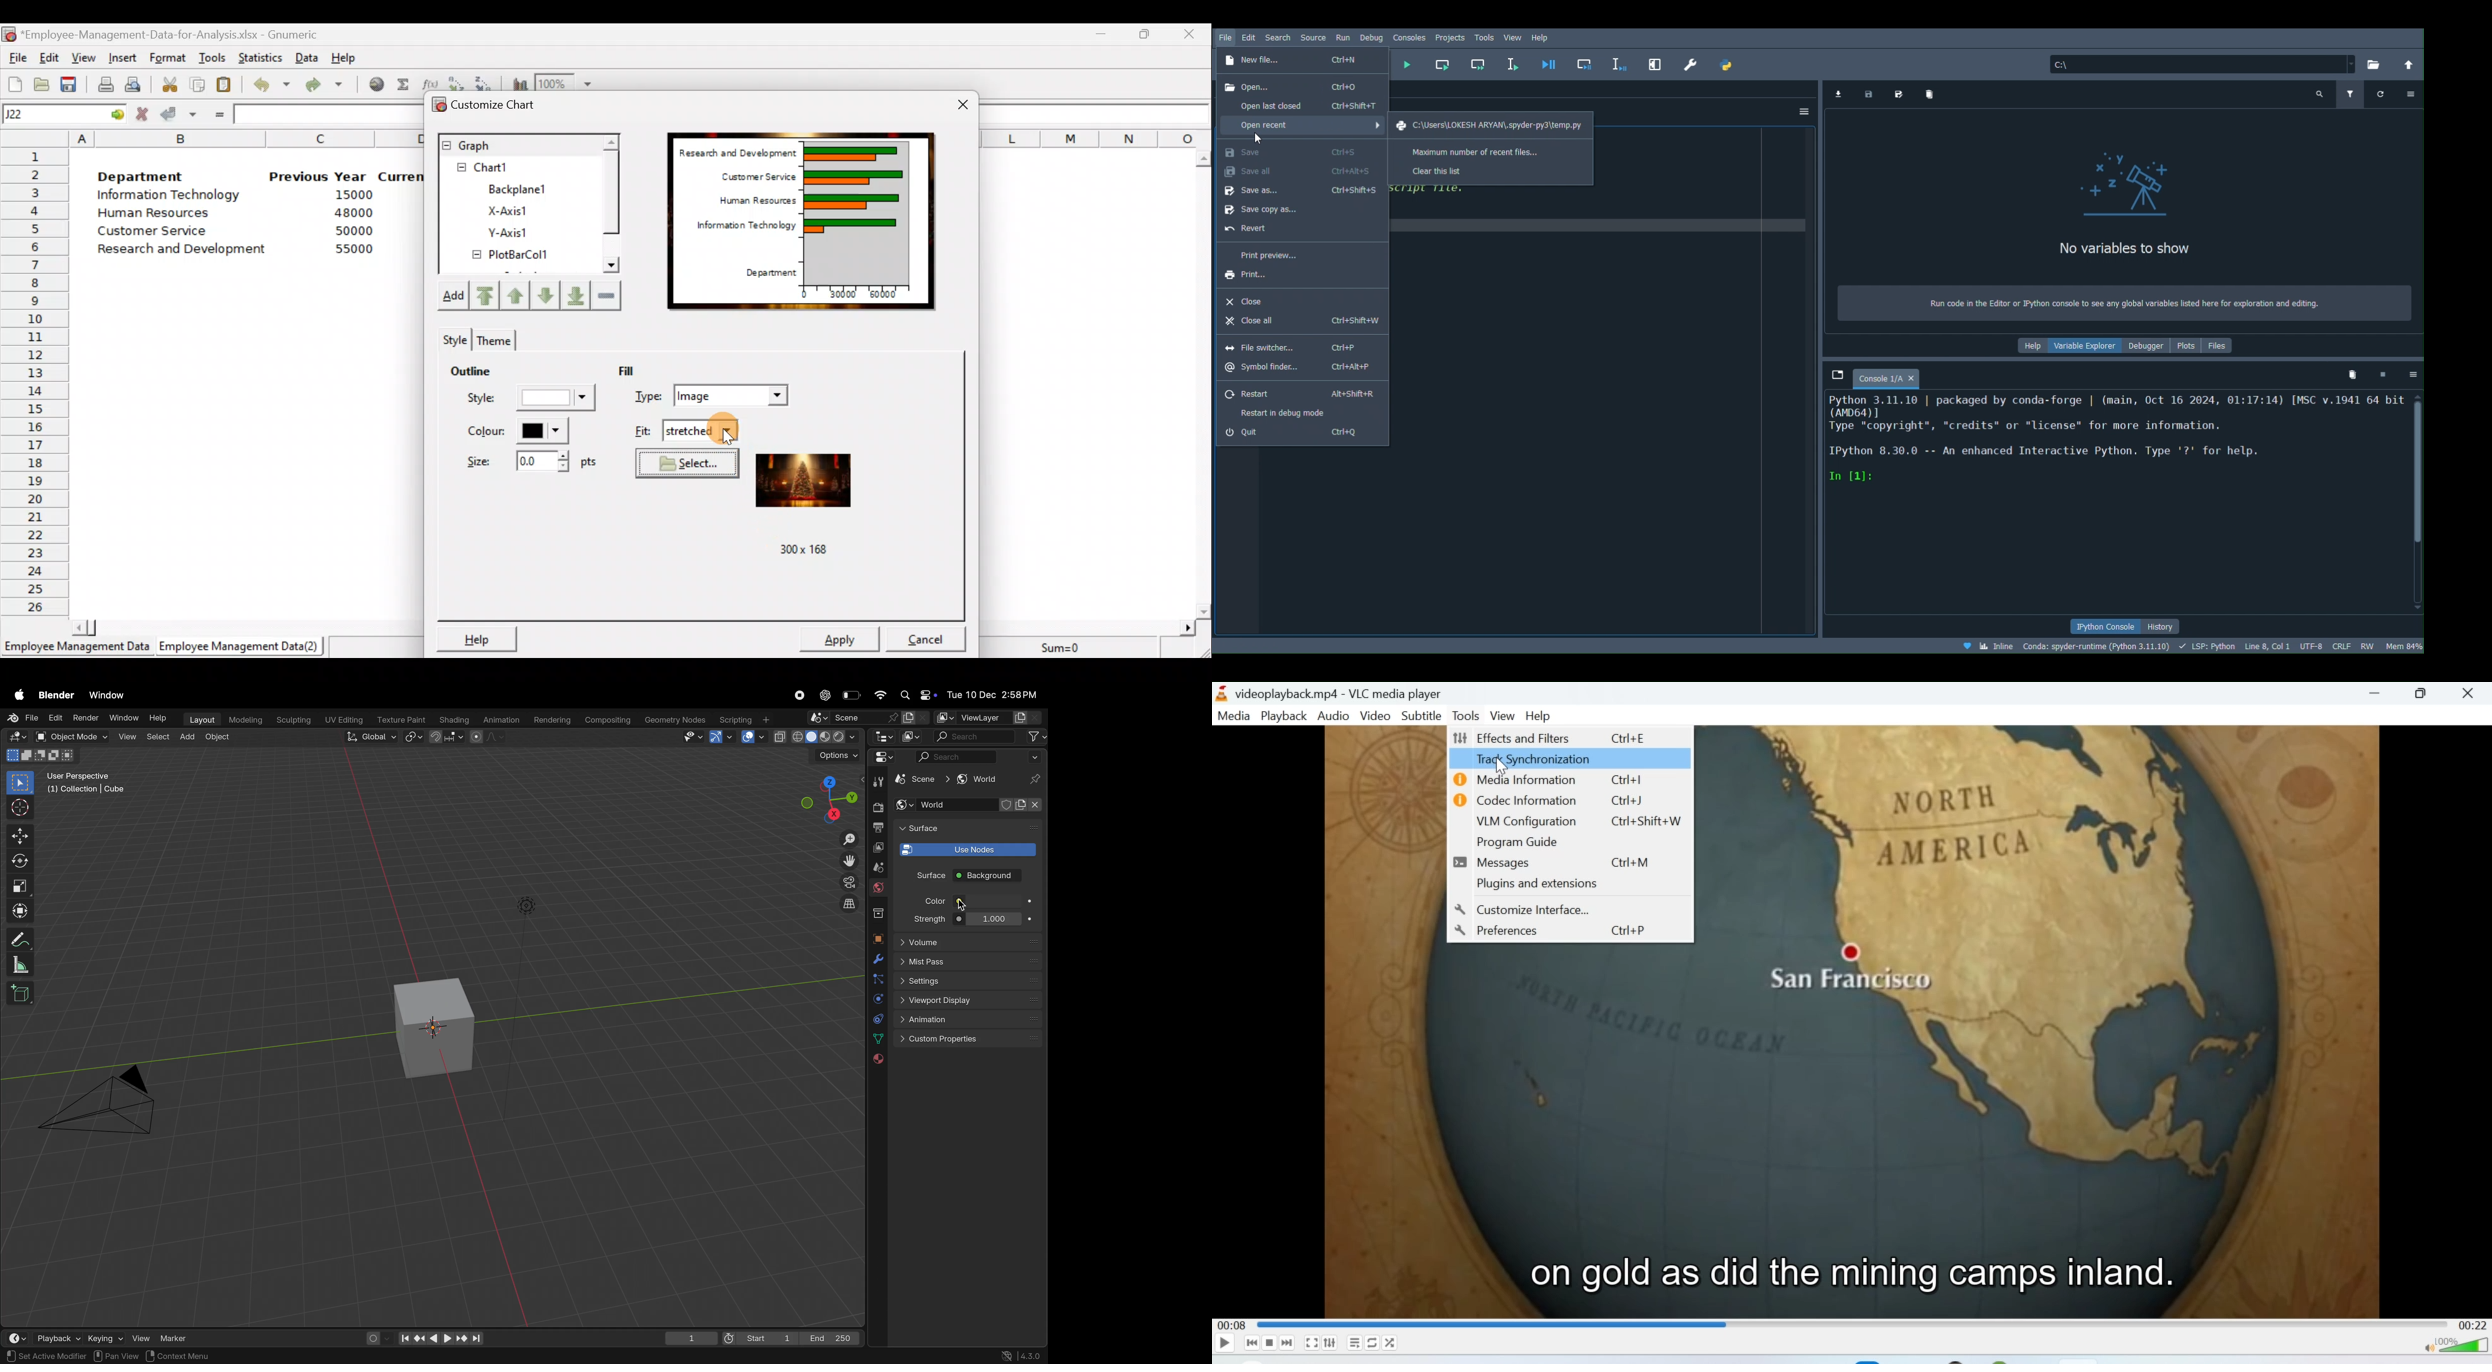 Image resolution: width=2492 pixels, height=1372 pixels. I want to click on Add, so click(457, 297).